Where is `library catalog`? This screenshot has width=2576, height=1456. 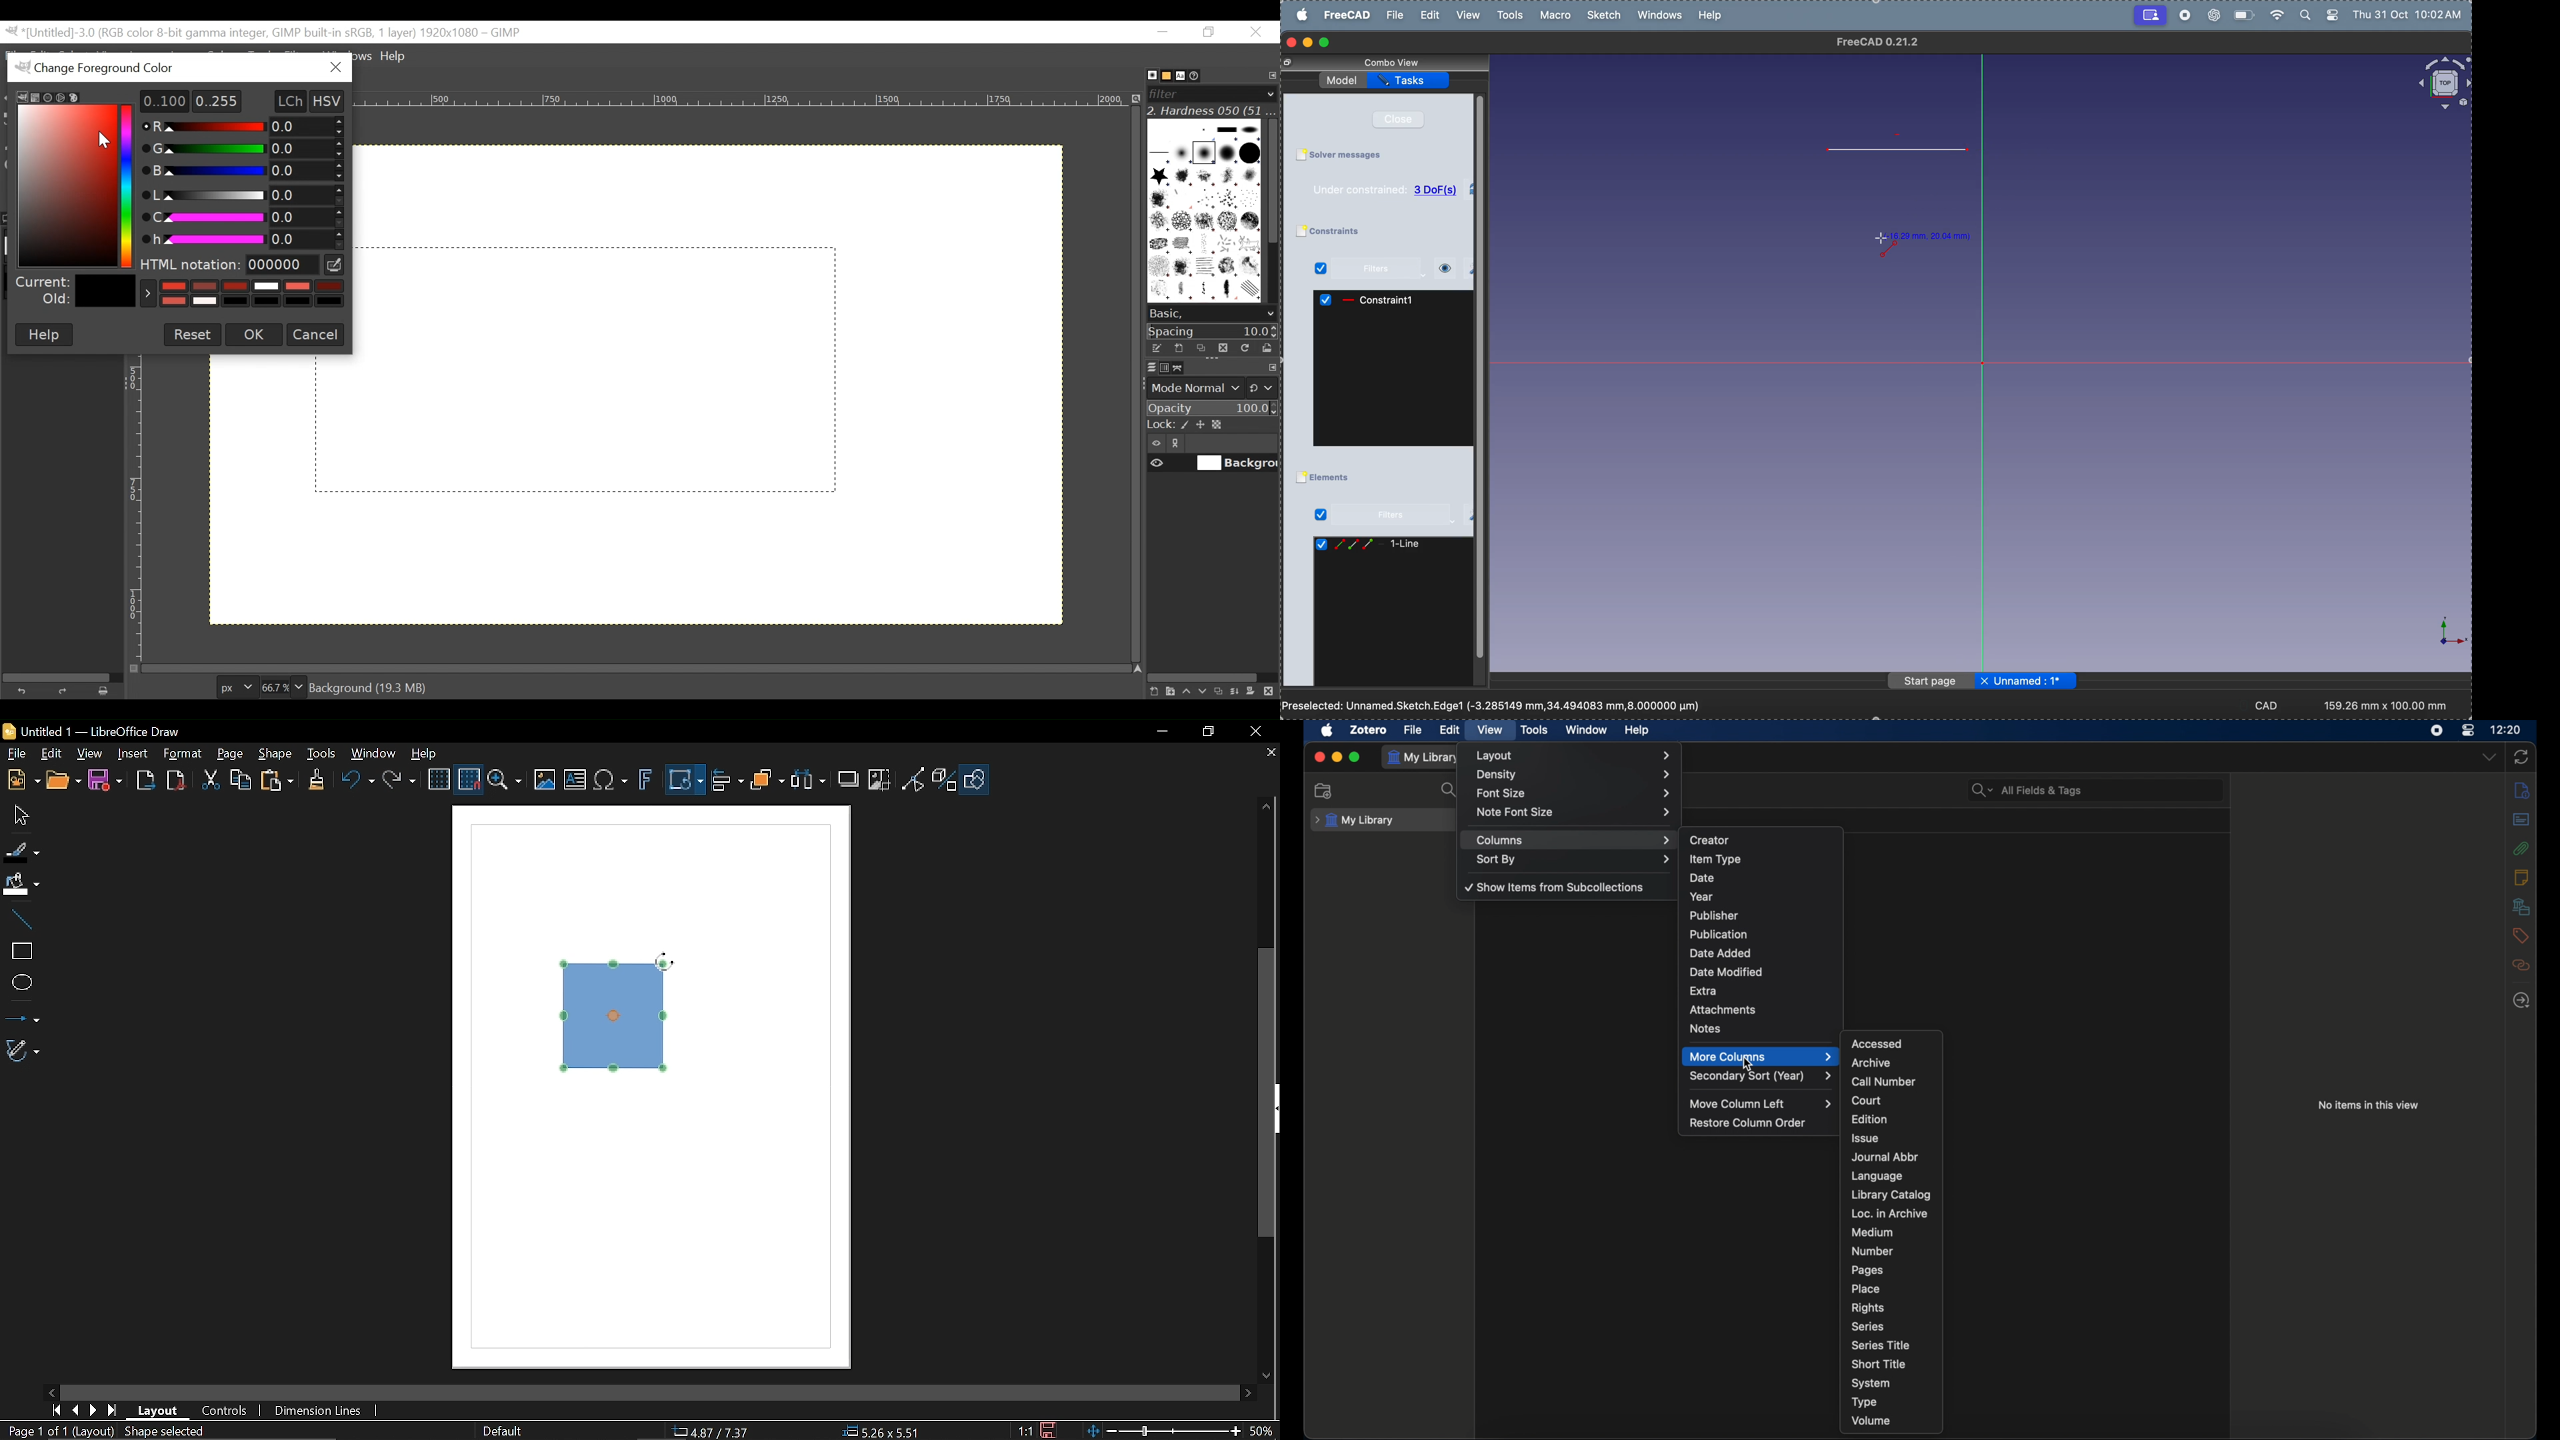
library catalog is located at coordinates (1891, 1195).